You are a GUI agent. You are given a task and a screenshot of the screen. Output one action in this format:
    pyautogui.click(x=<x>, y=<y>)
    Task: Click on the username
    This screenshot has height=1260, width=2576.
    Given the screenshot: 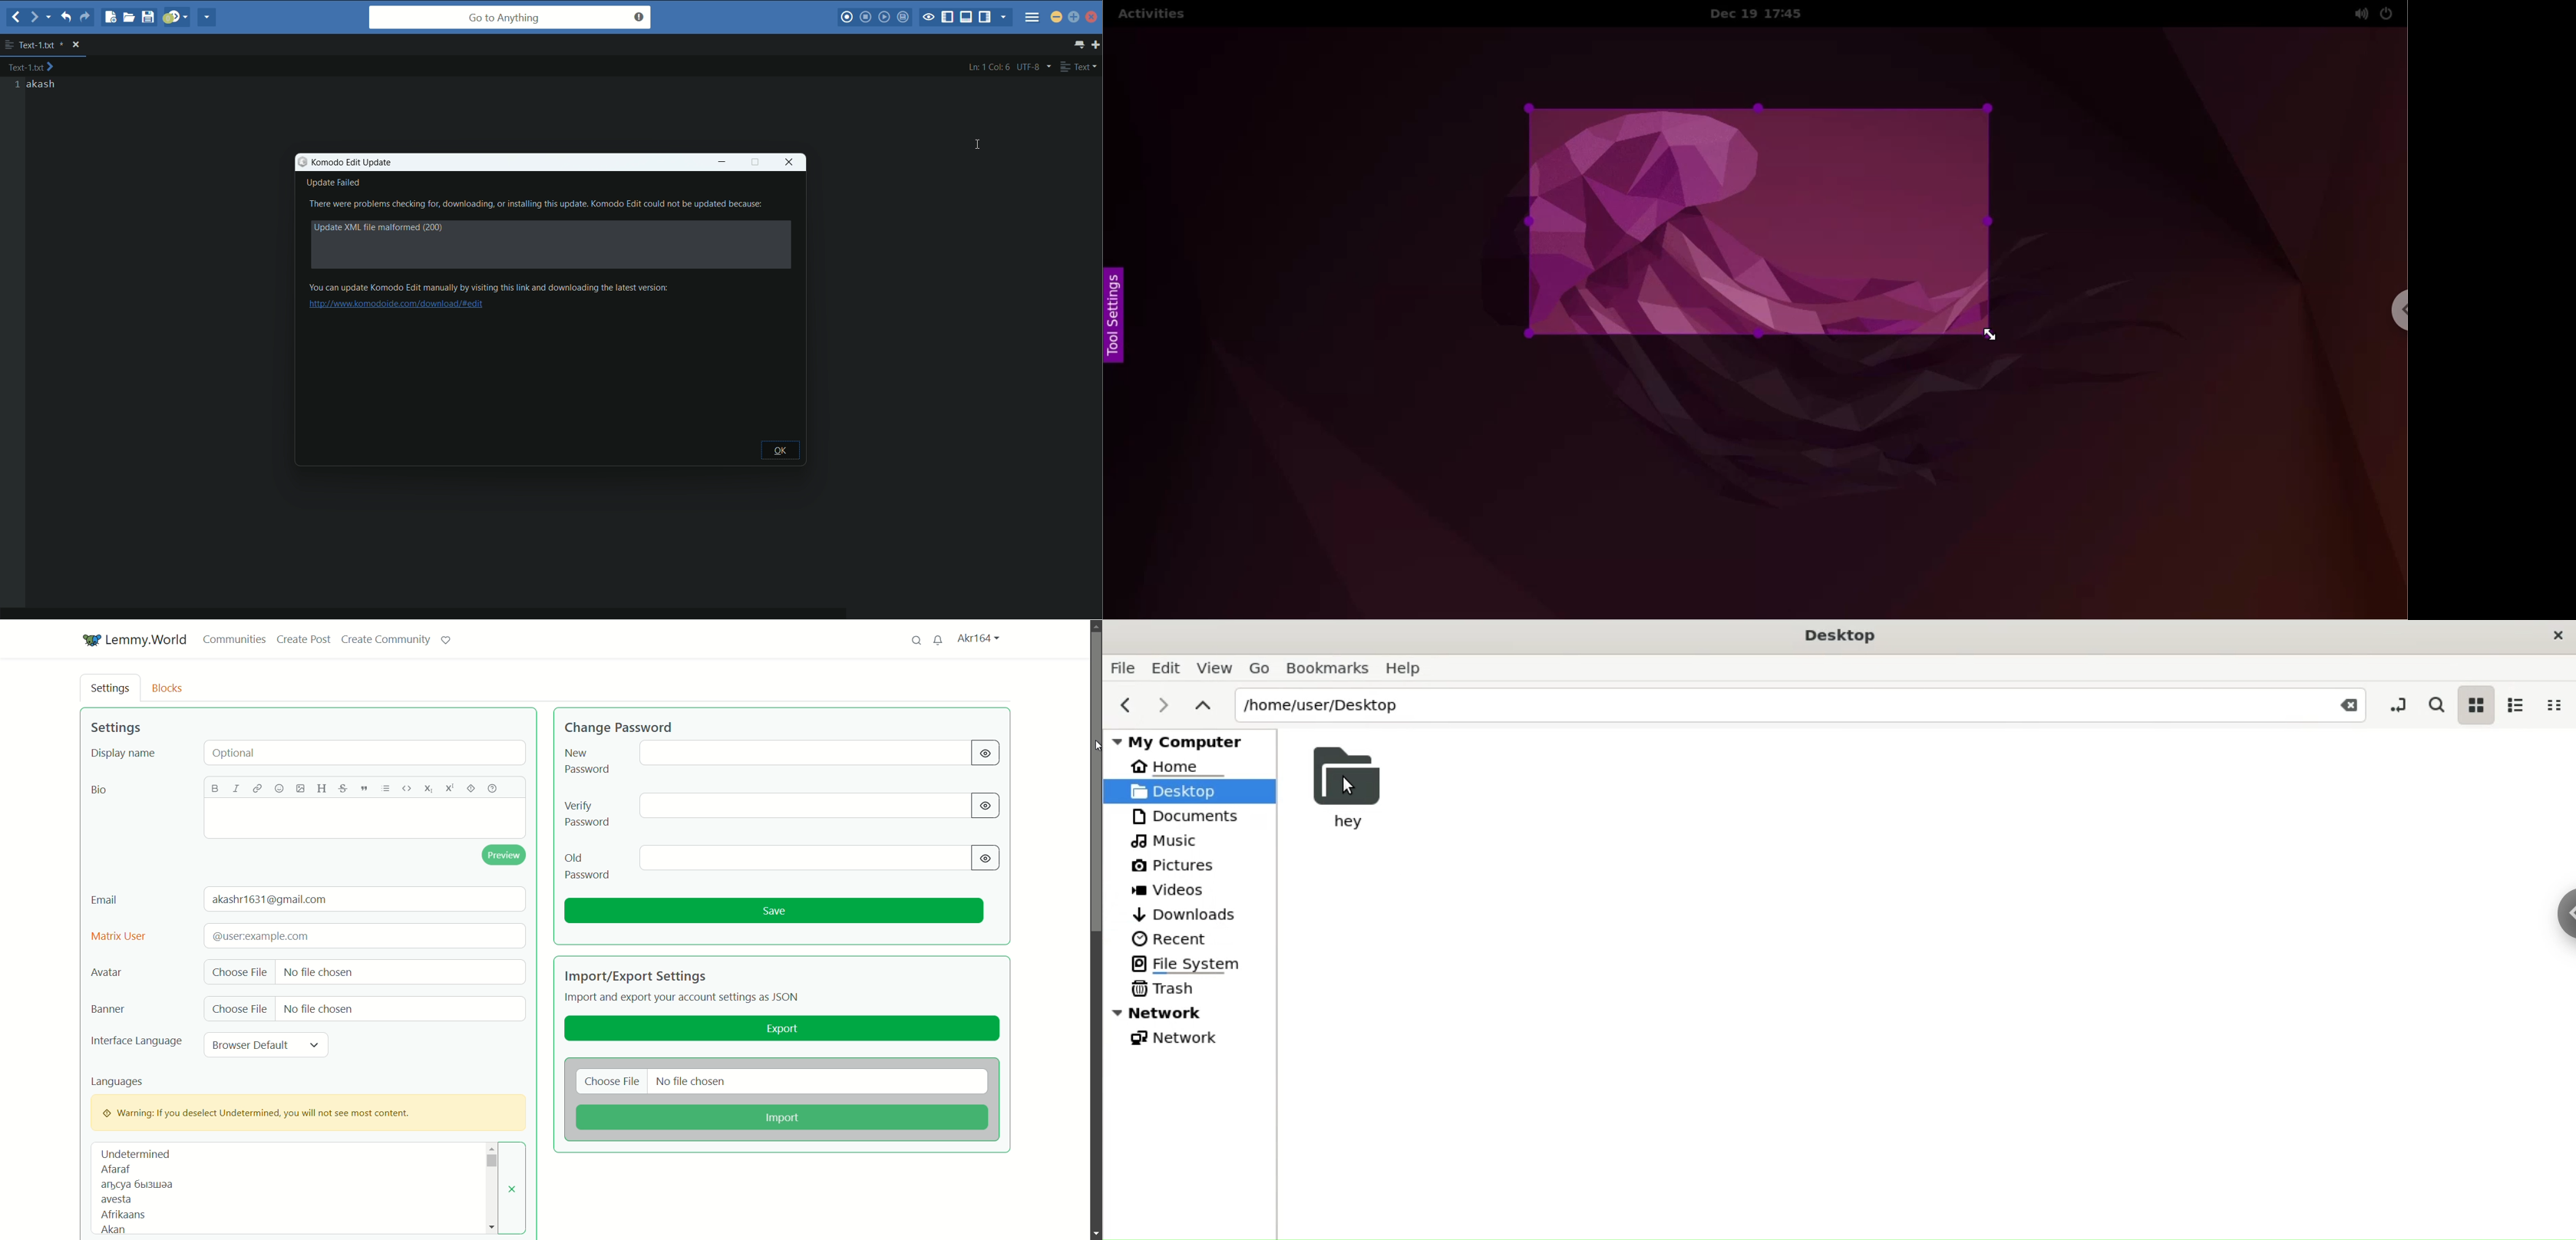 What is the action you would take?
    pyautogui.click(x=977, y=638)
    